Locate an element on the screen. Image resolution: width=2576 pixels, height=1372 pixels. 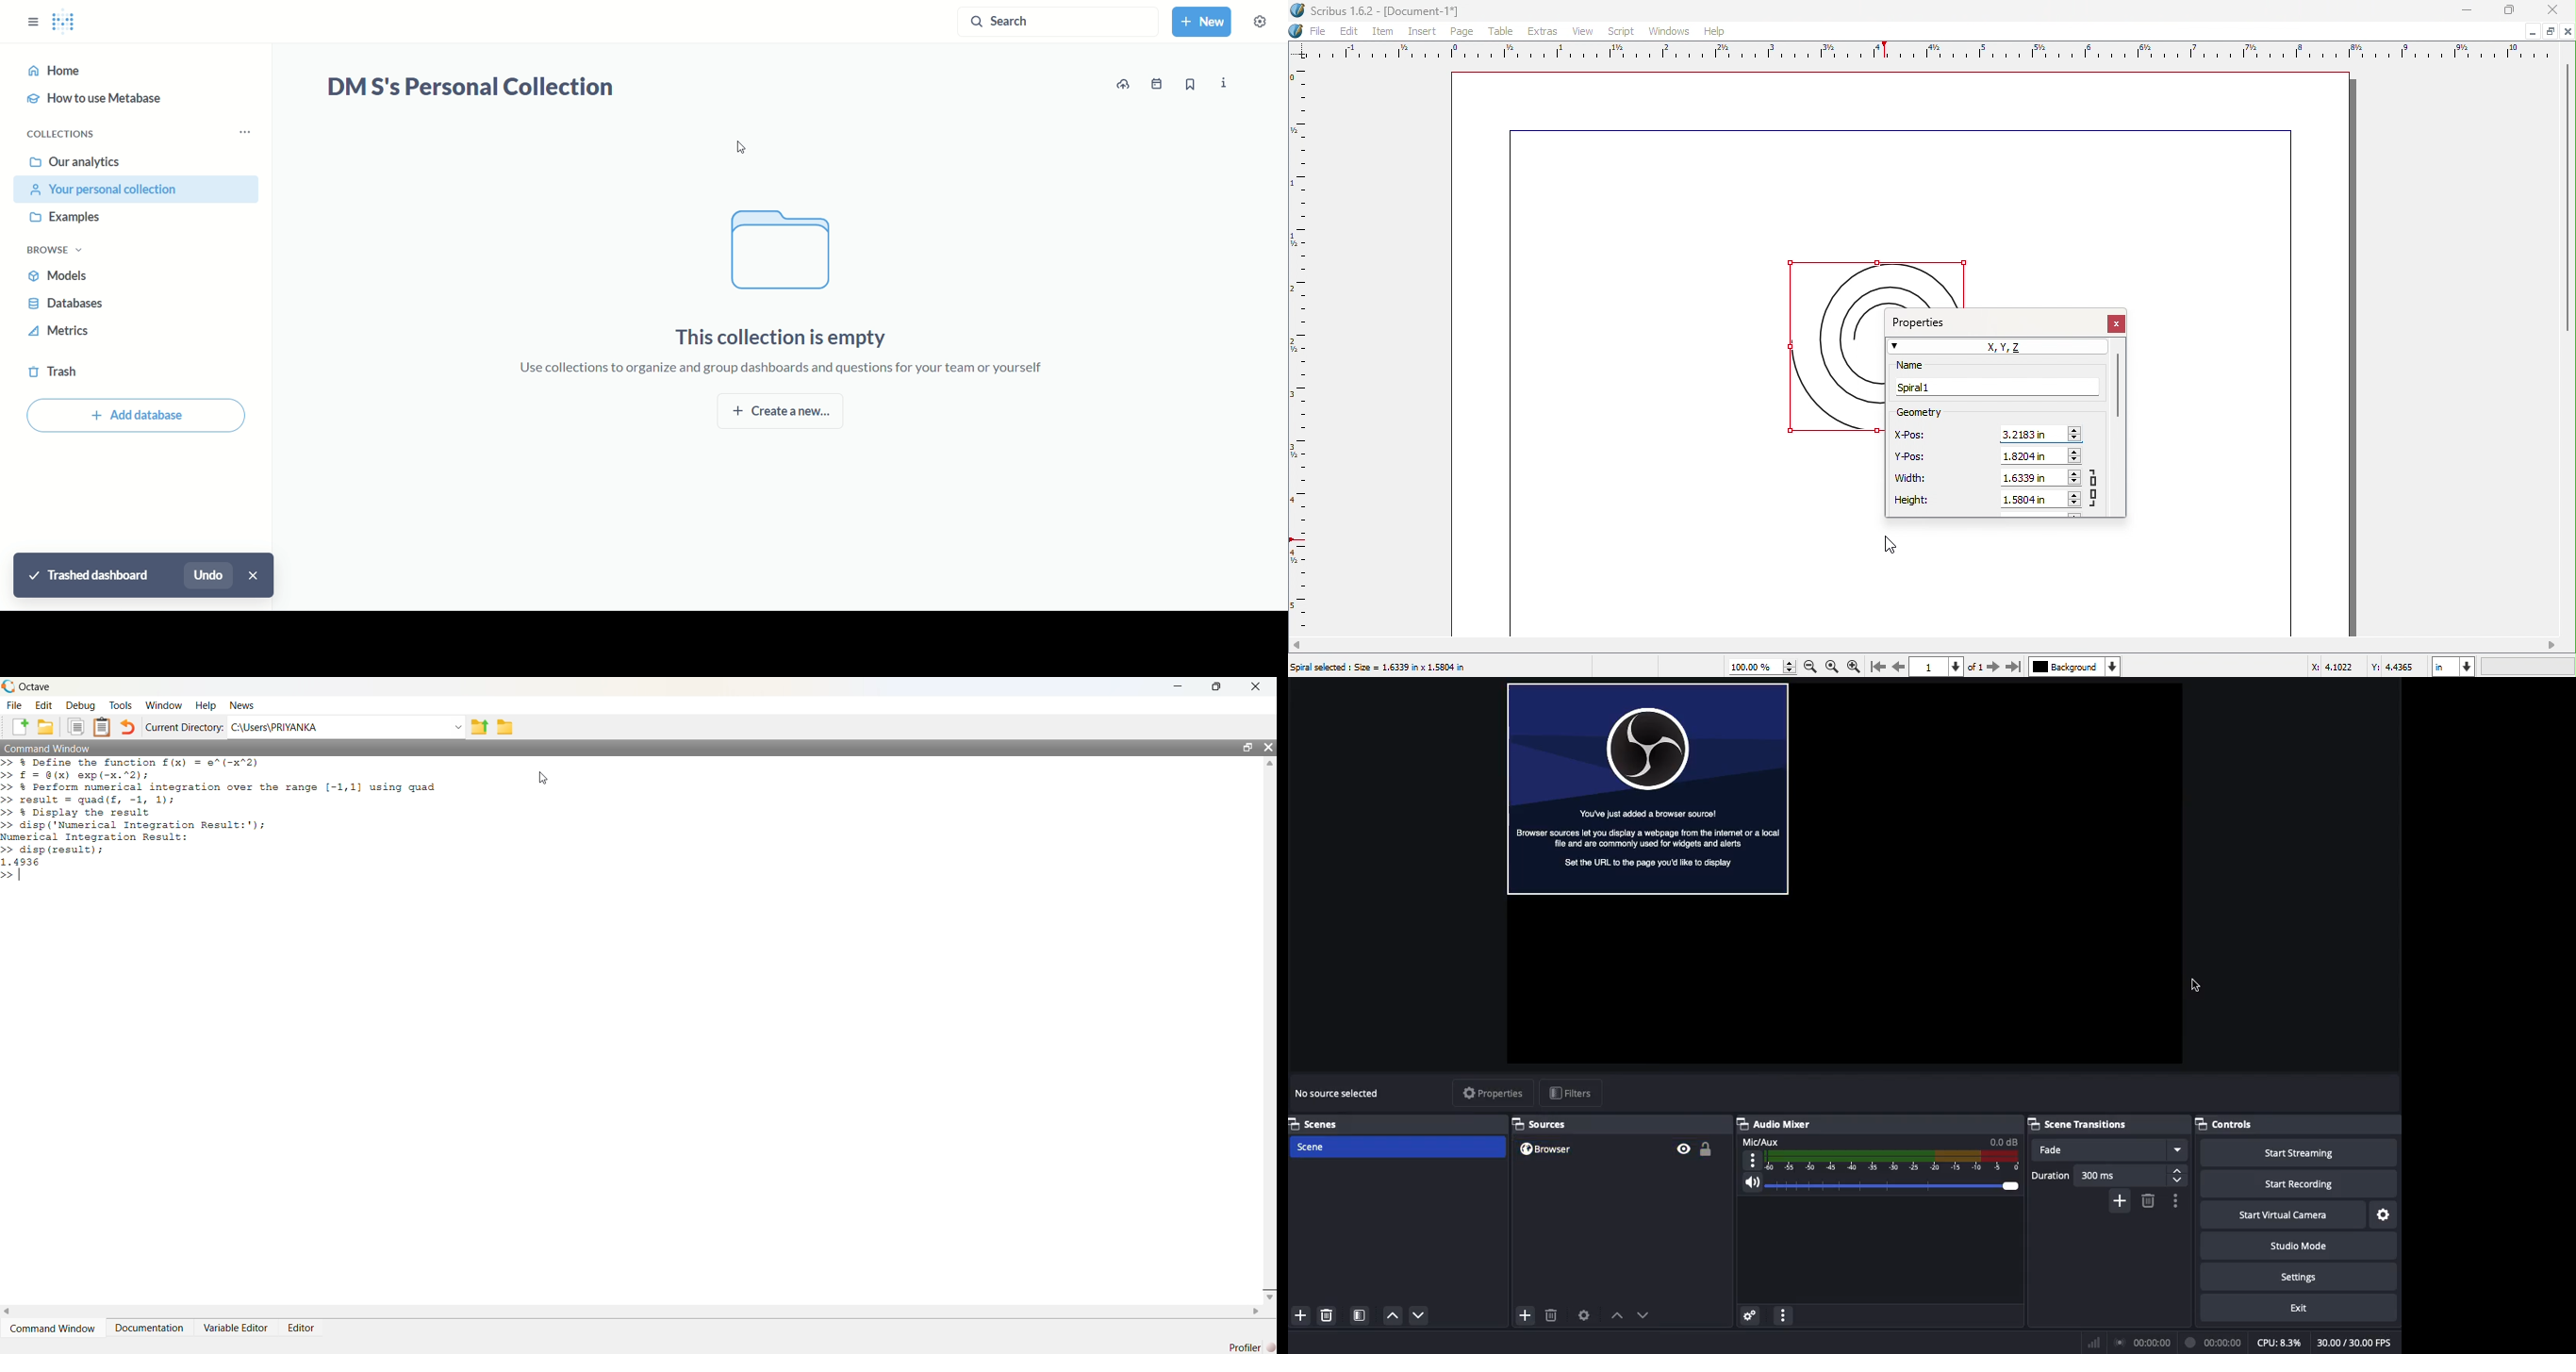
home is located at coordinates (131, 71).